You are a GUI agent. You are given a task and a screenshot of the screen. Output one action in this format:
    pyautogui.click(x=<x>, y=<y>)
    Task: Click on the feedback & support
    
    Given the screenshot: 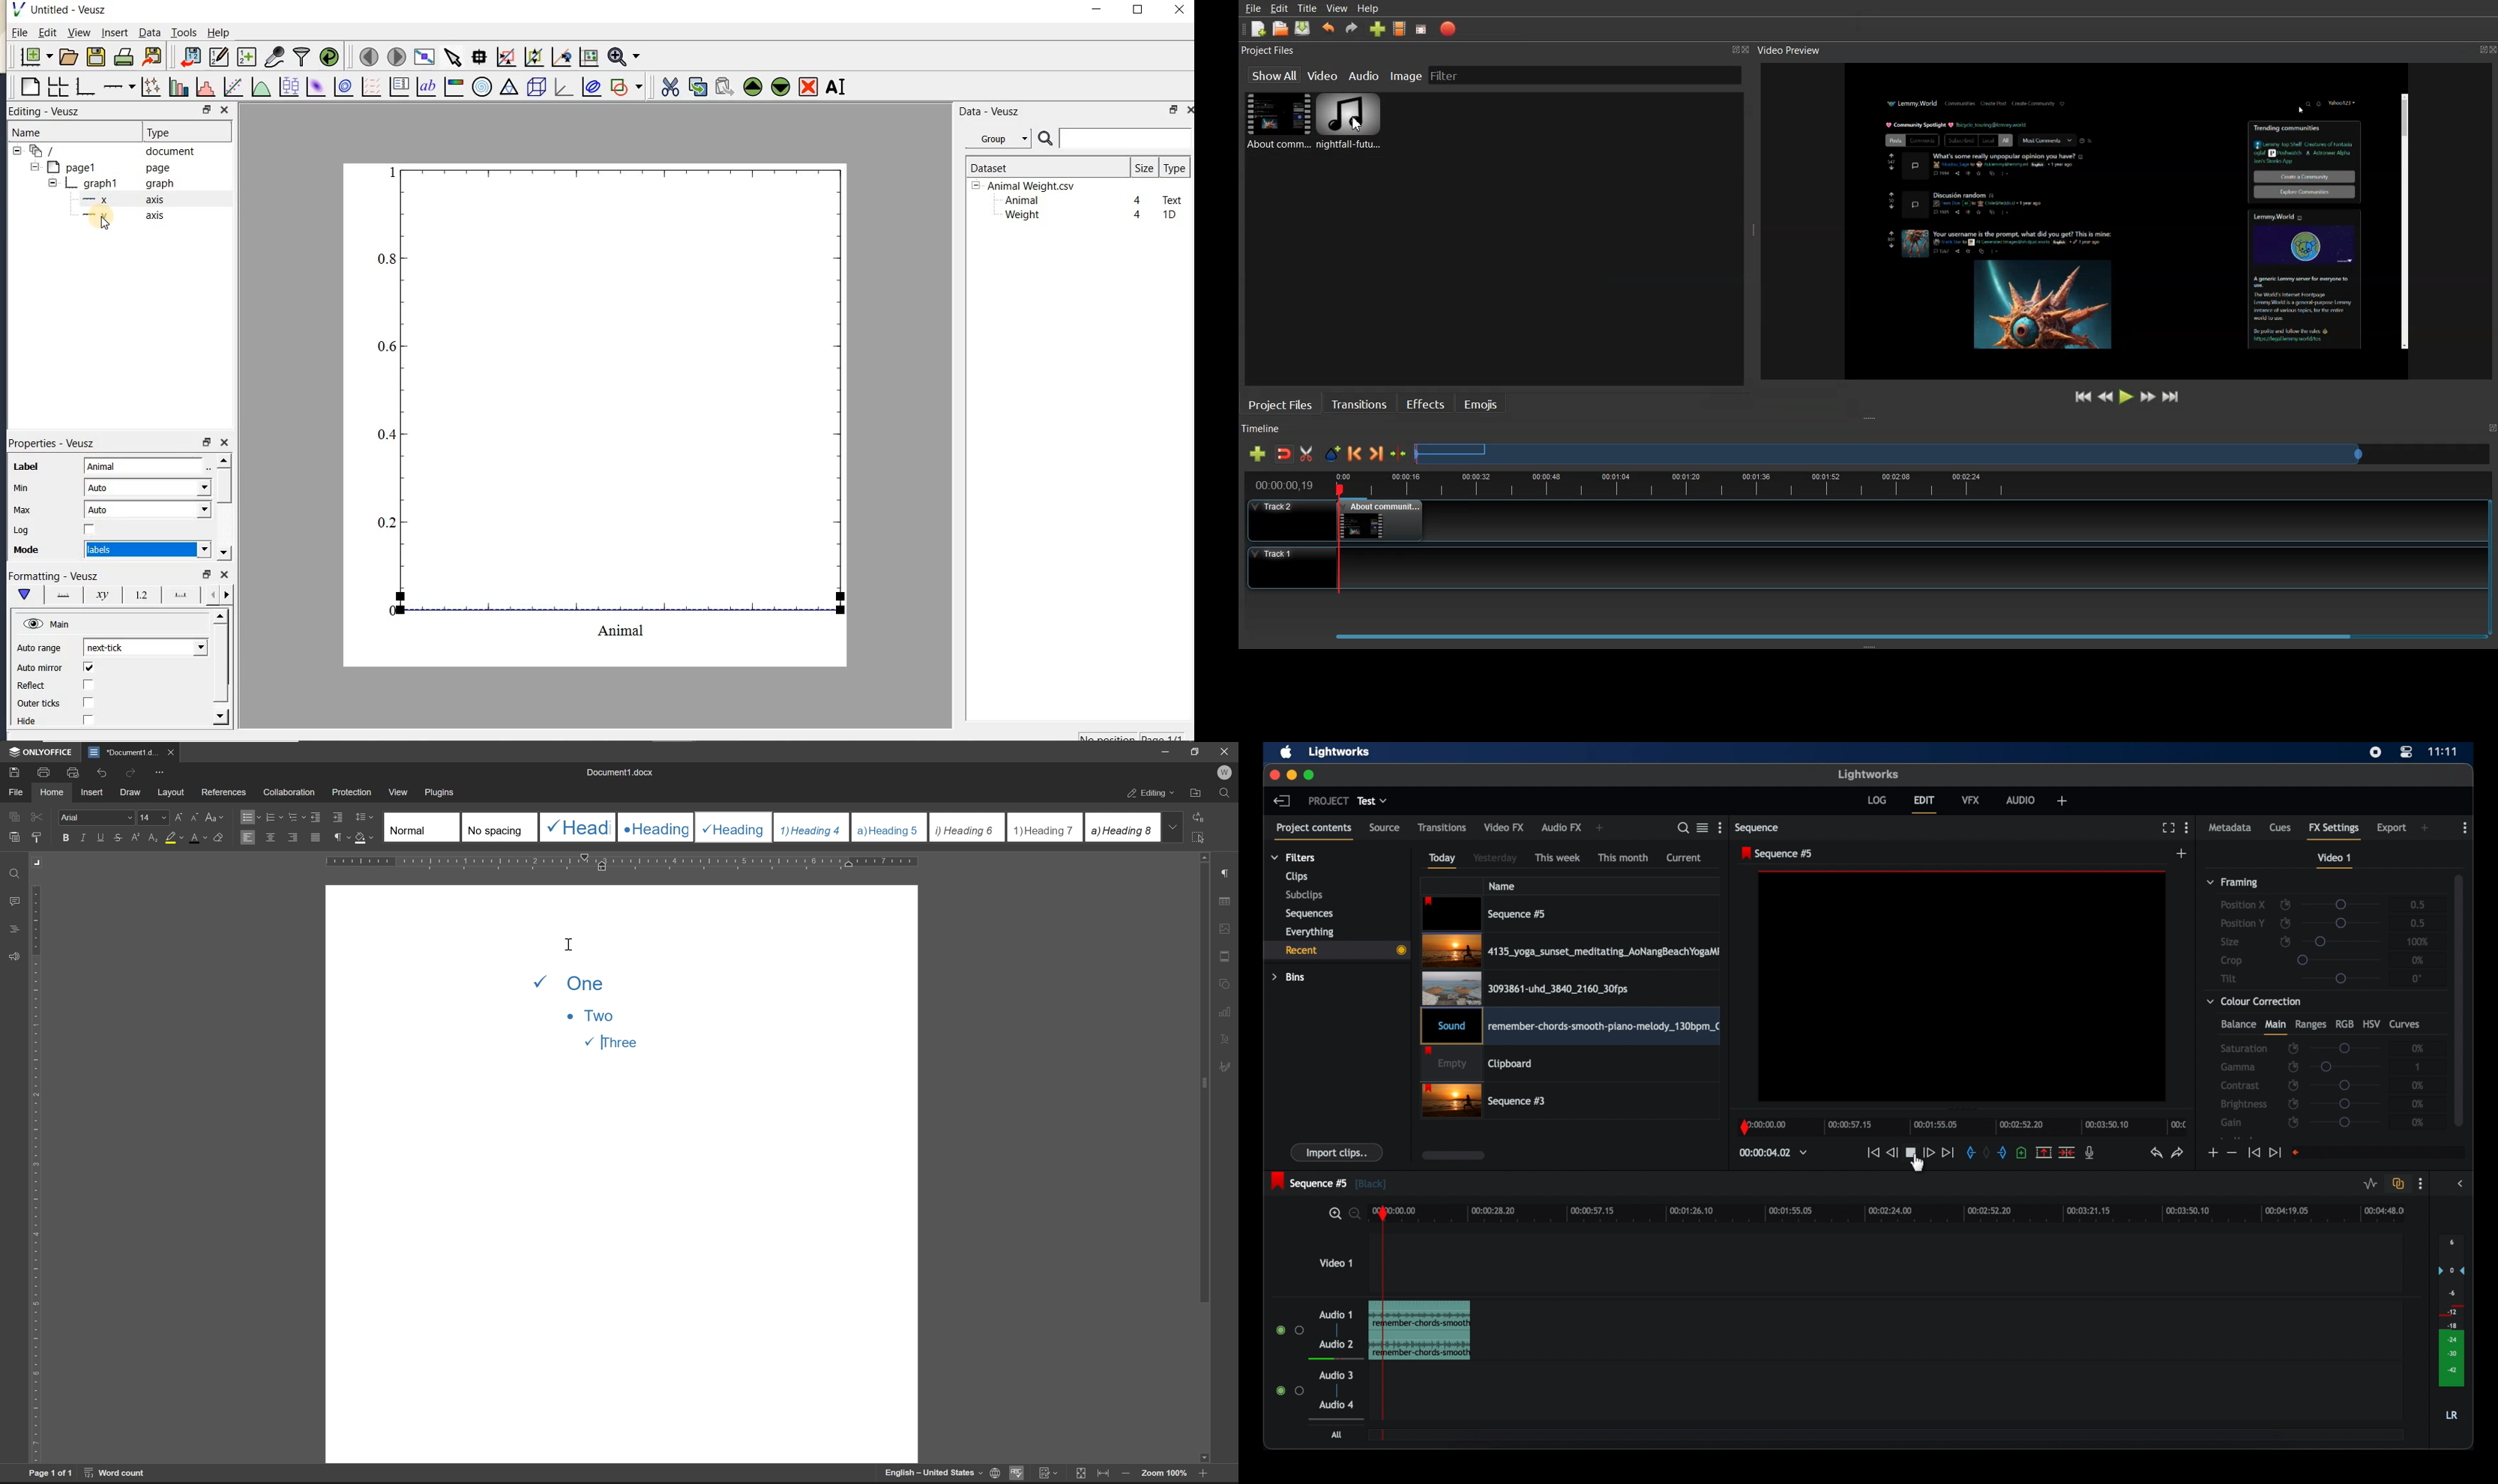 What is the action you would take?
    pyautogui.click(x=15, y=958)
    